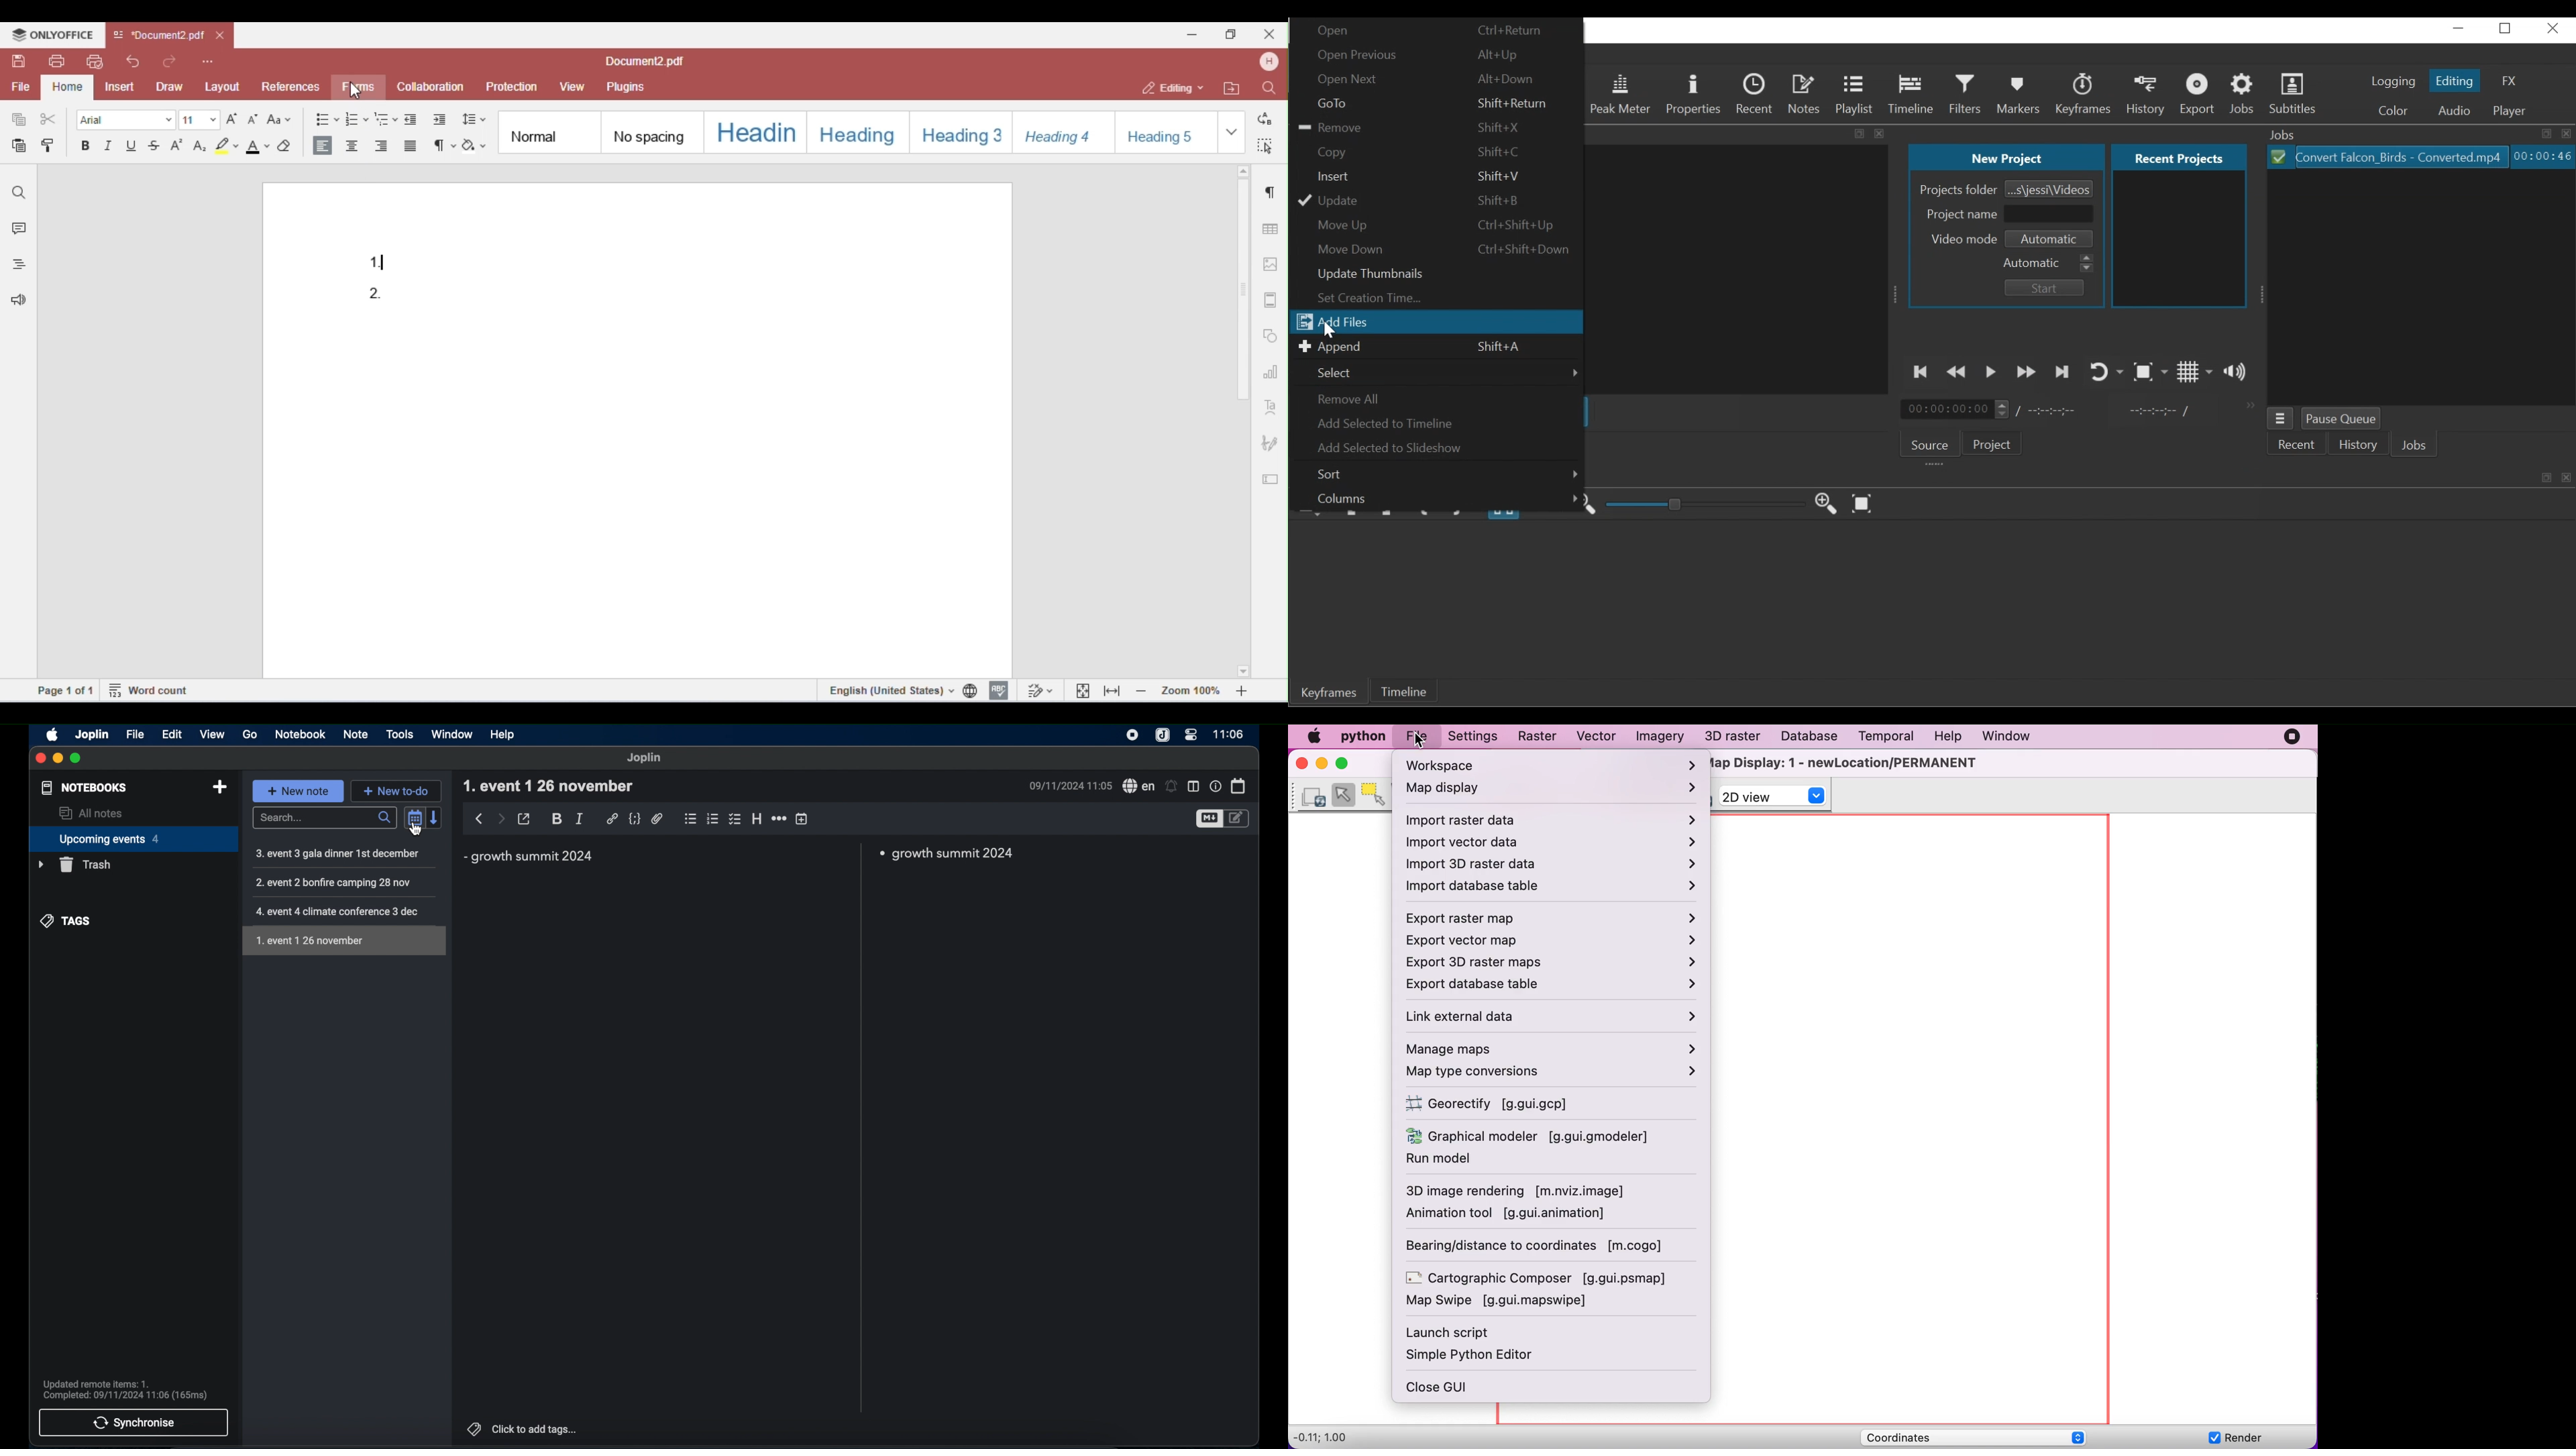 Image resolution: width=2576 pixels, height=1456 pixels. Describe the element at coordinates (1208, 820) in the screenshot. I see `toggle editor` at that location.